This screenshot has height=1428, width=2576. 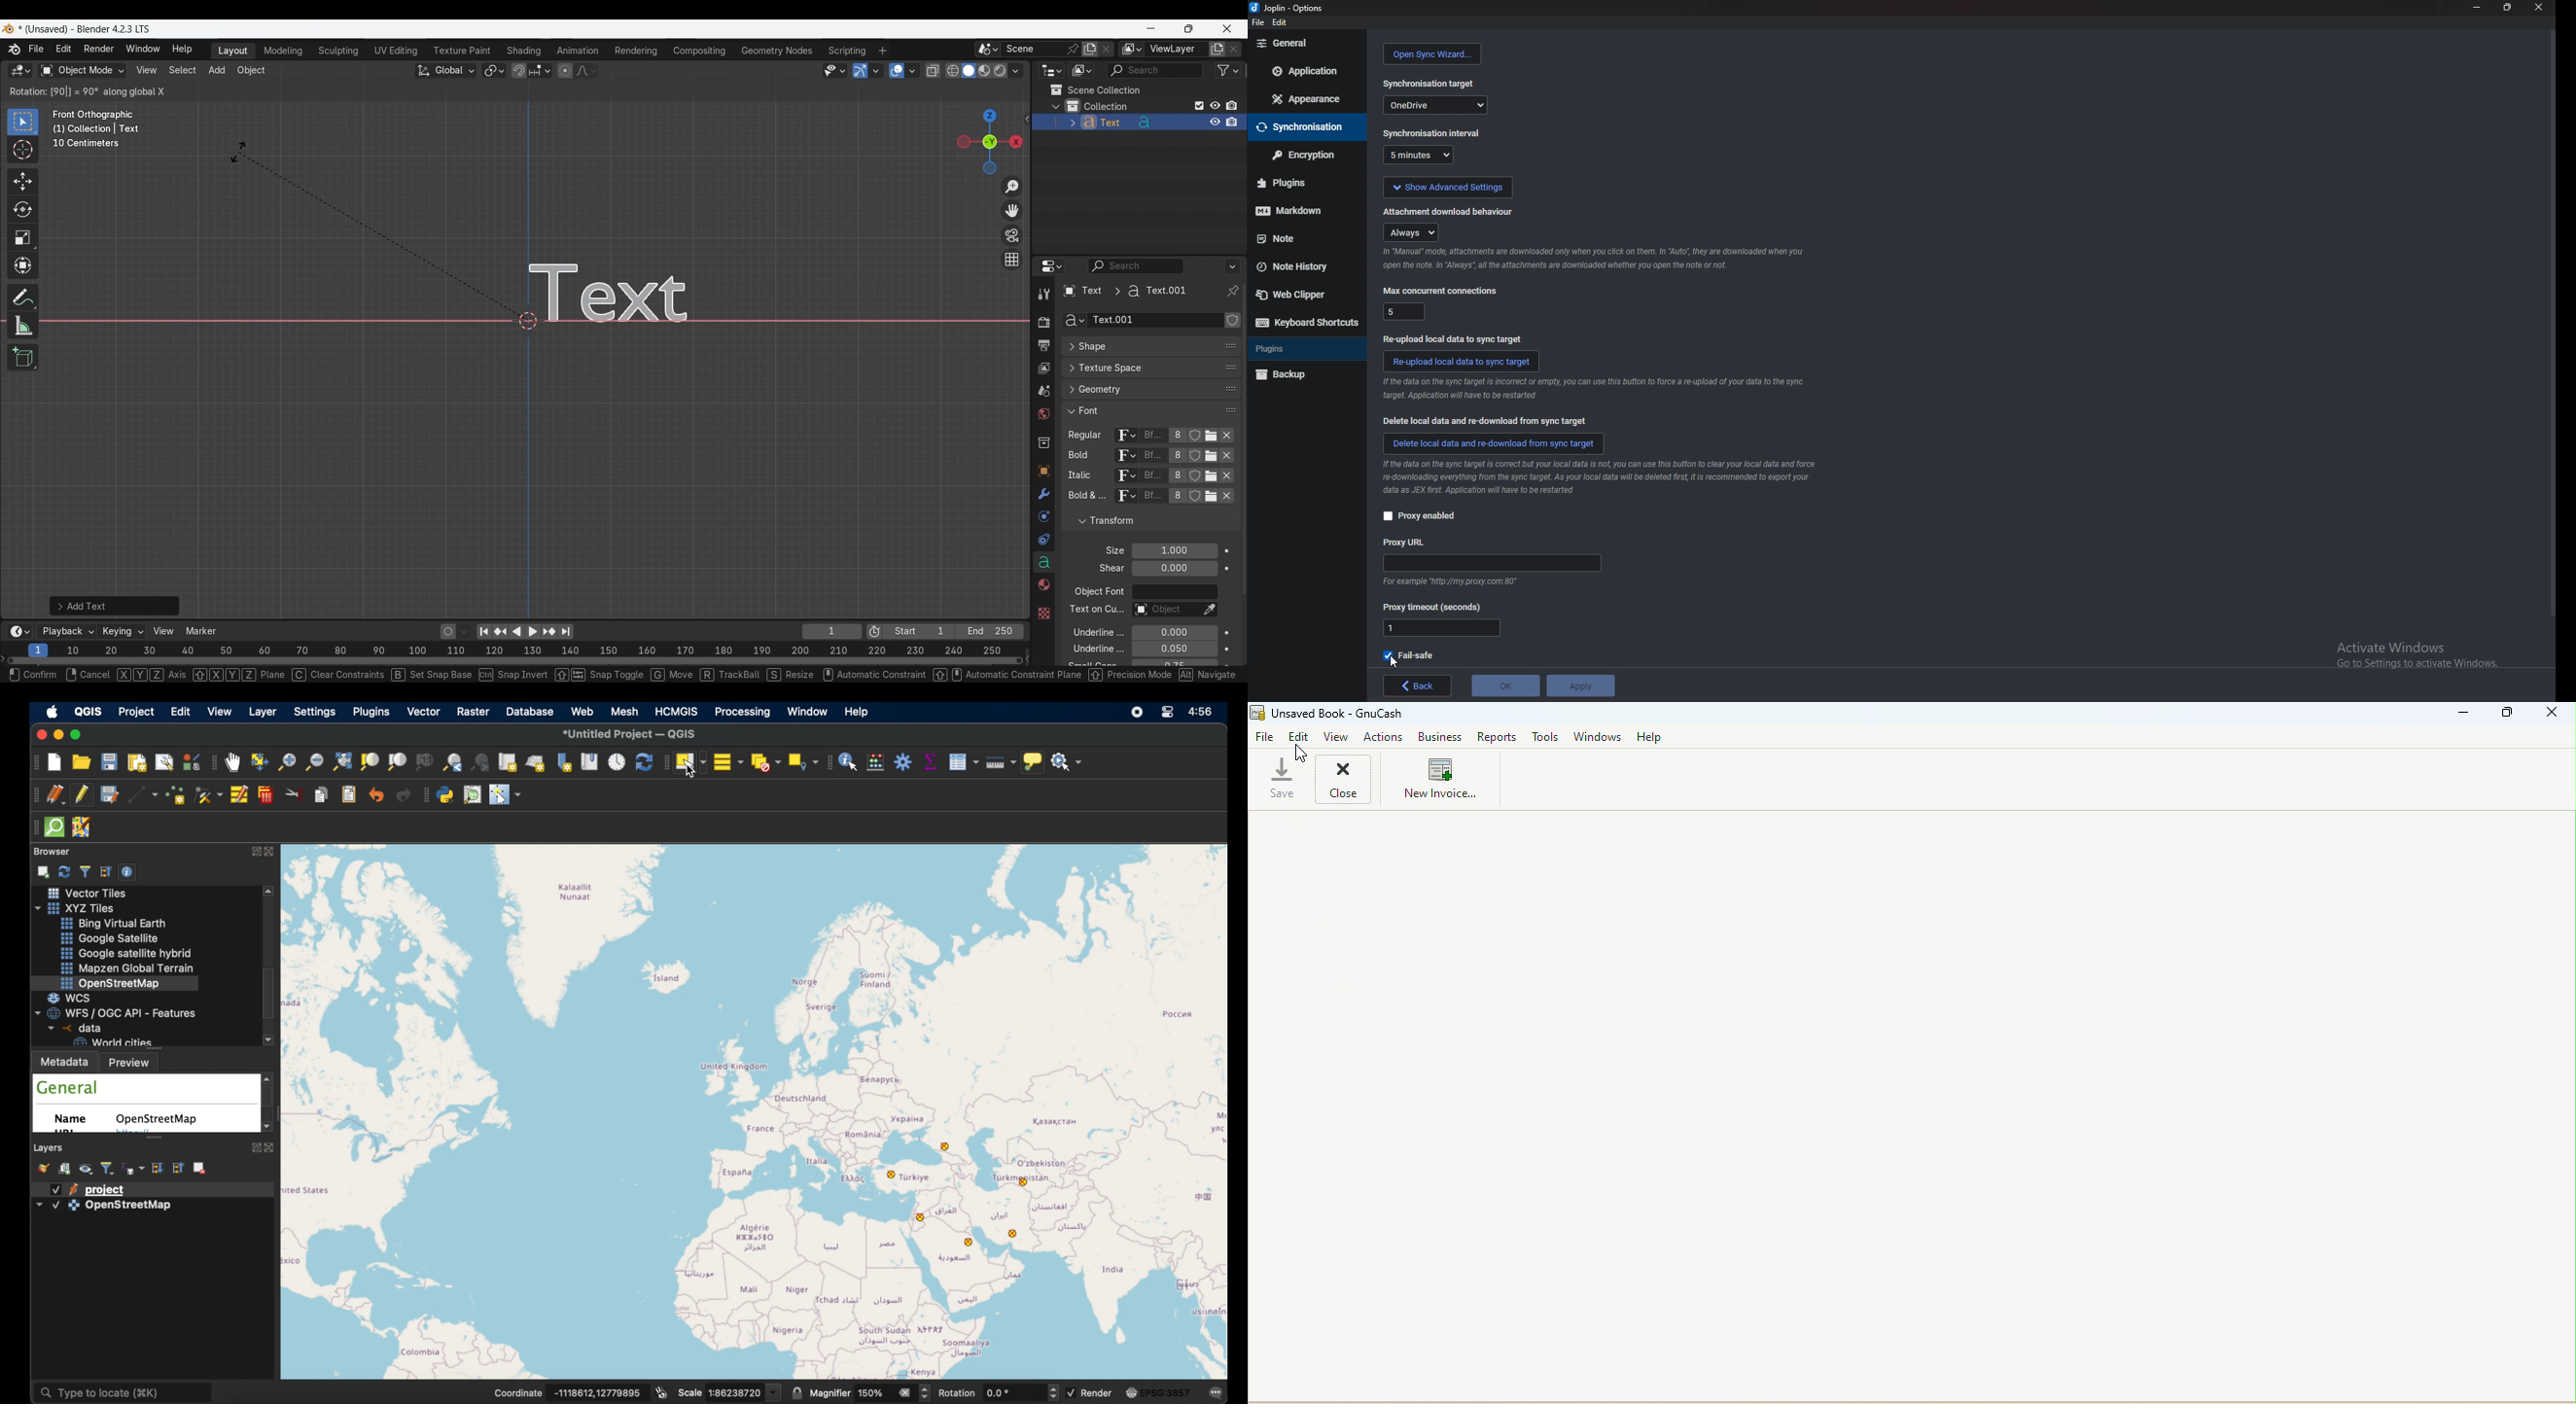 I want to click on Auto keyframing, so click(x=464, y=632).